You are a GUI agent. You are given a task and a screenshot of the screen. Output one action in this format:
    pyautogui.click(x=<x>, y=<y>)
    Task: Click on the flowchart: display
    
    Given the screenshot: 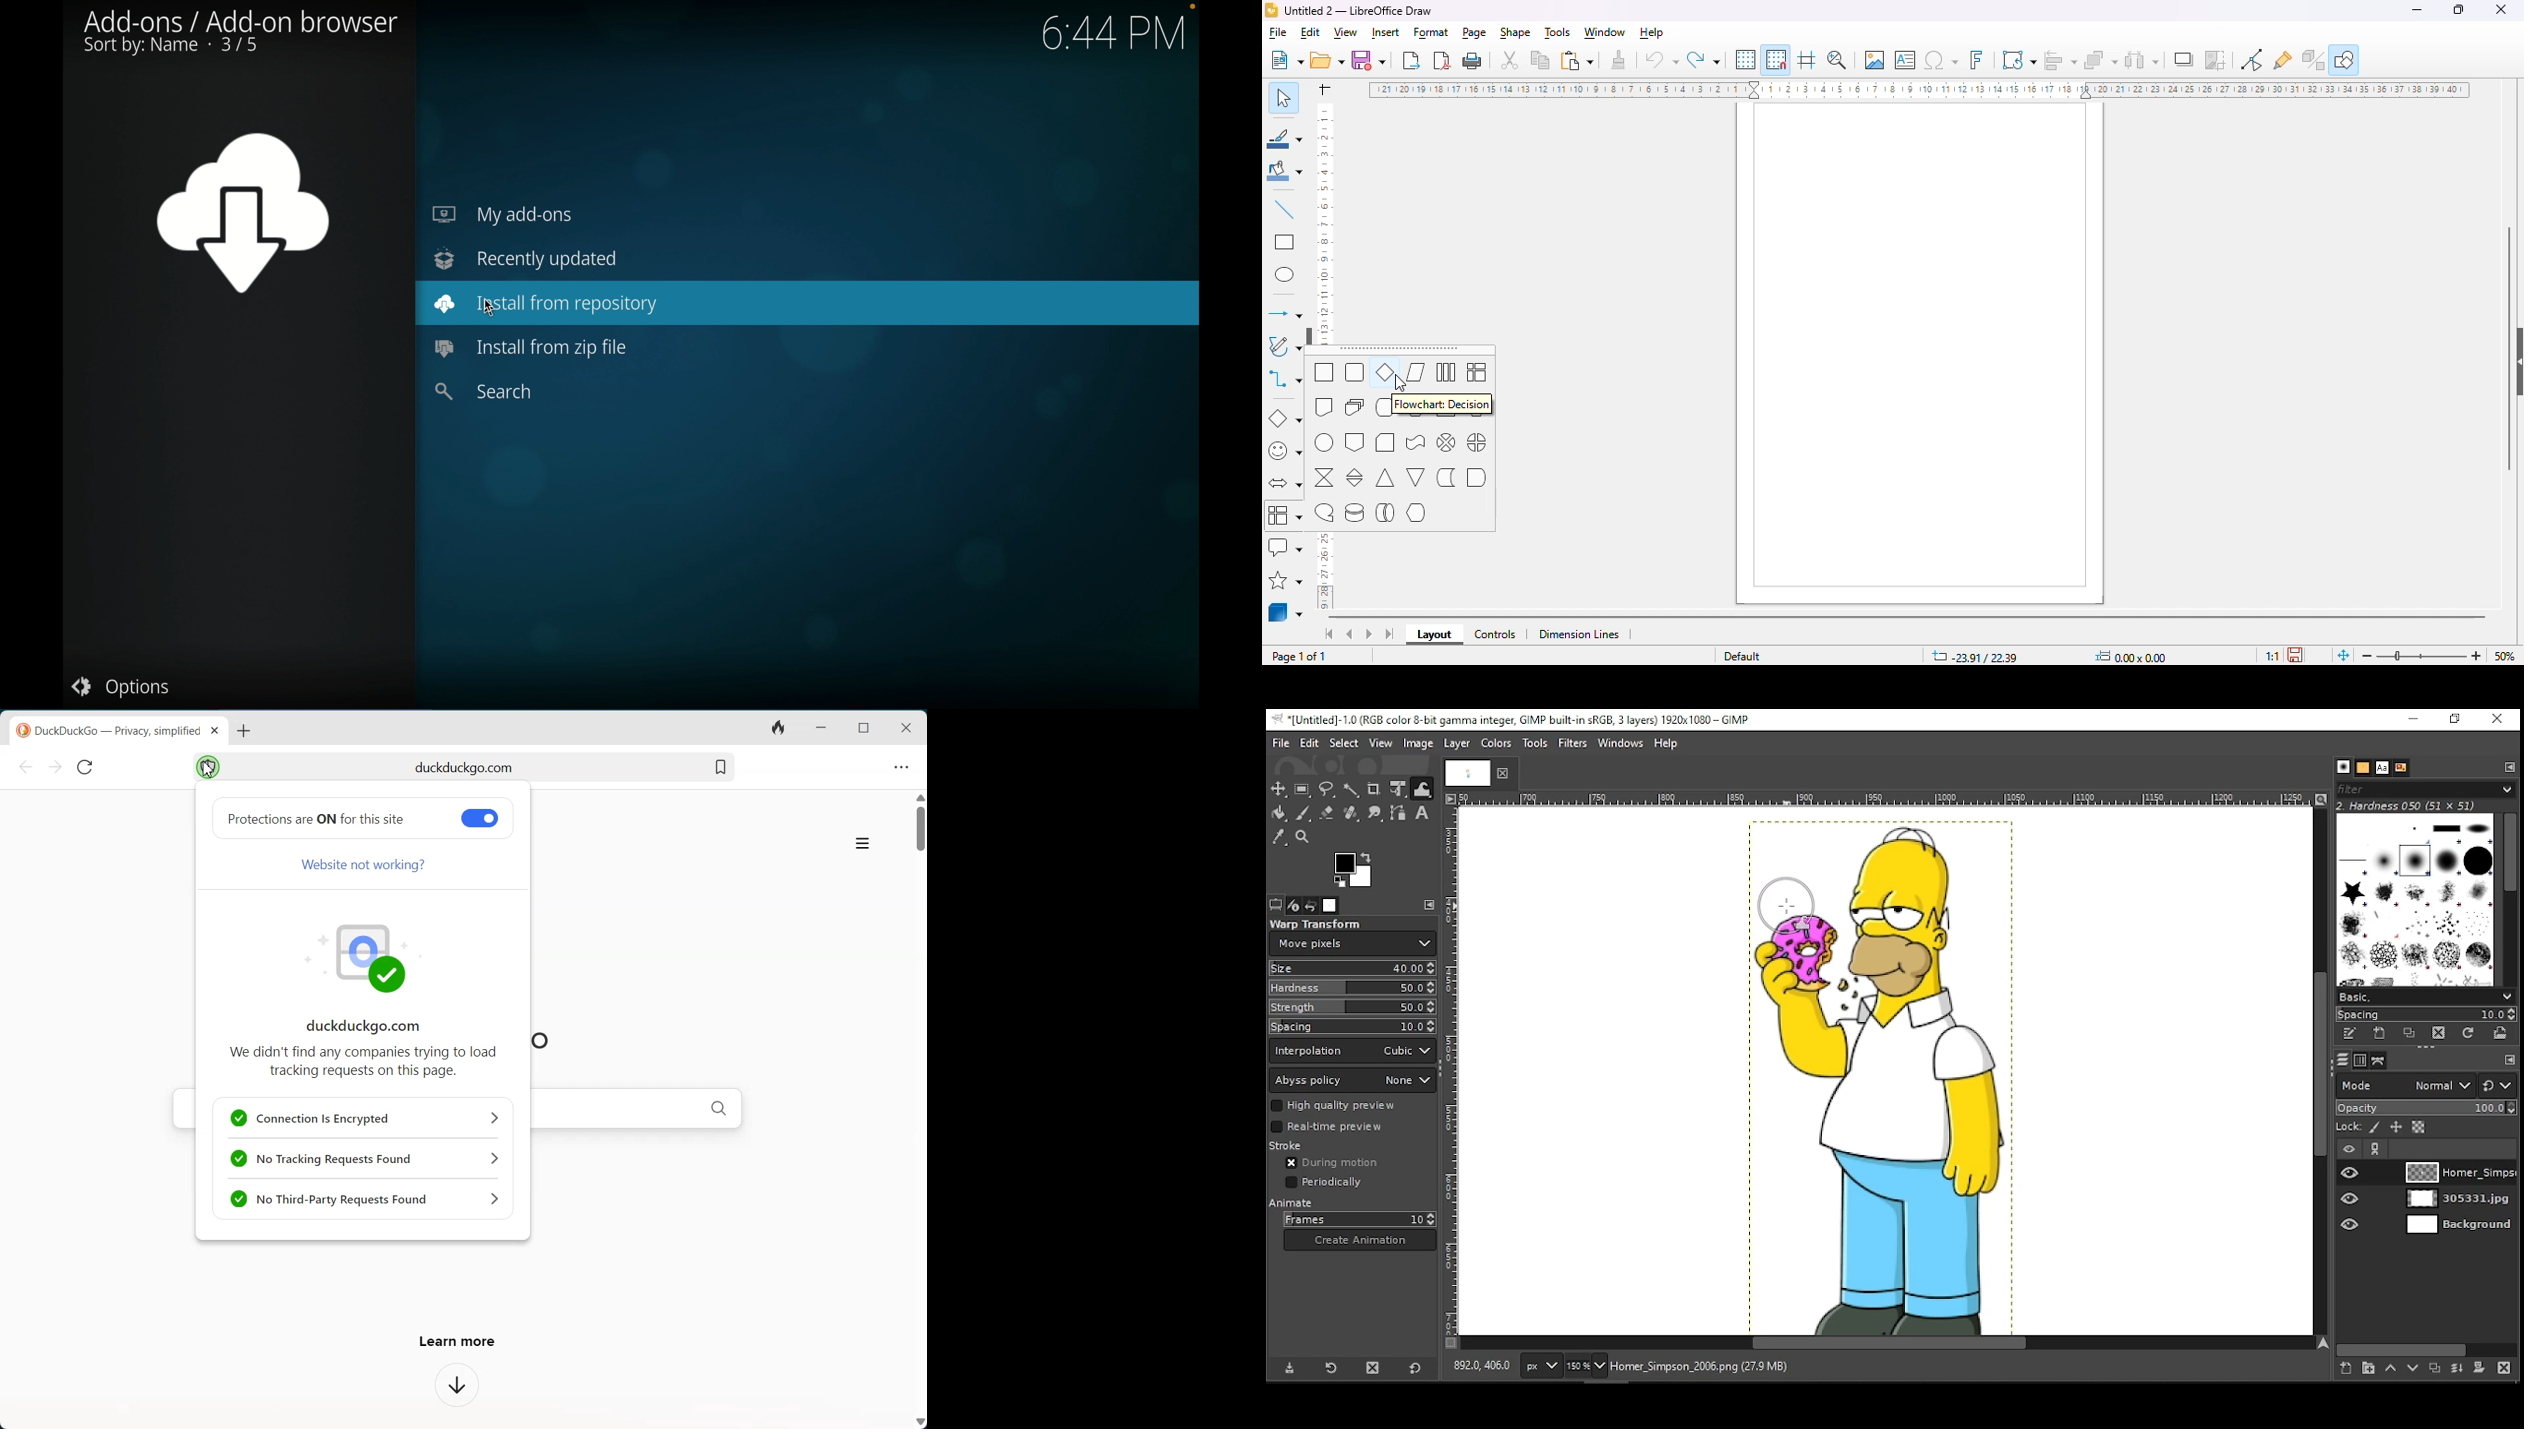 What is the action you would take?
    pyautogui.click(x=1415, y=514)
    